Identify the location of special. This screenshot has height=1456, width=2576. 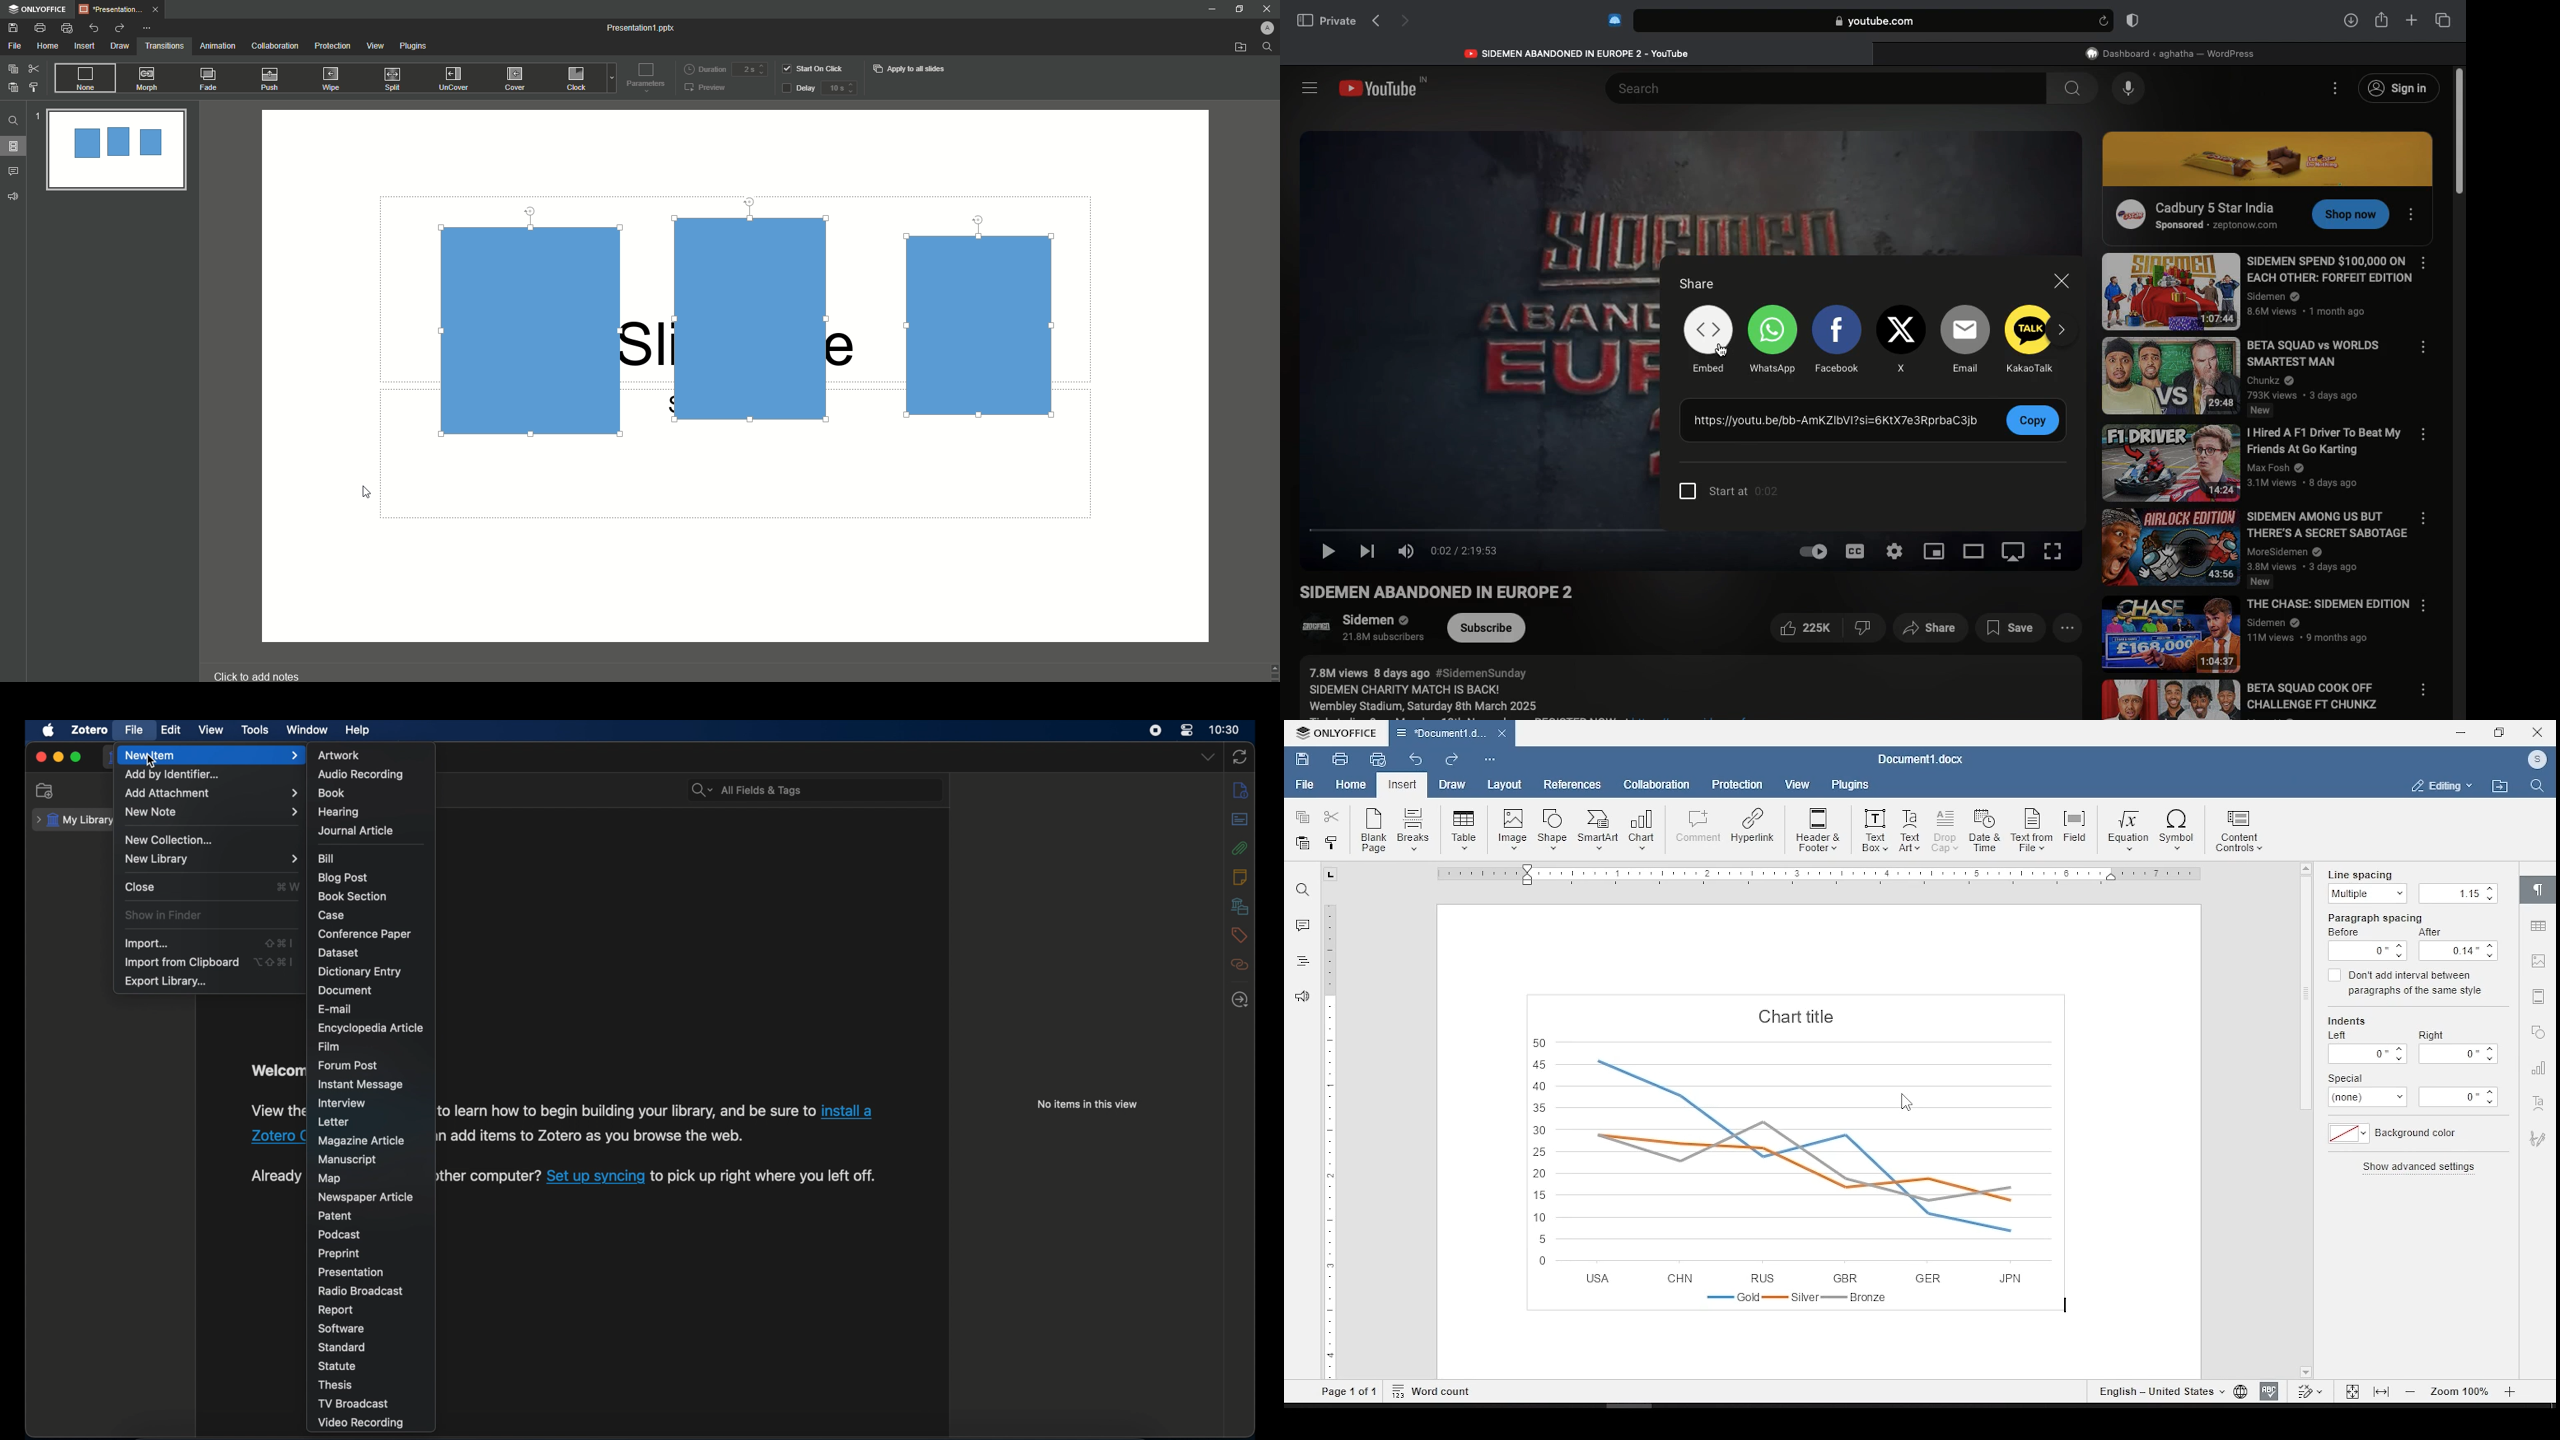
(2343, 1078).